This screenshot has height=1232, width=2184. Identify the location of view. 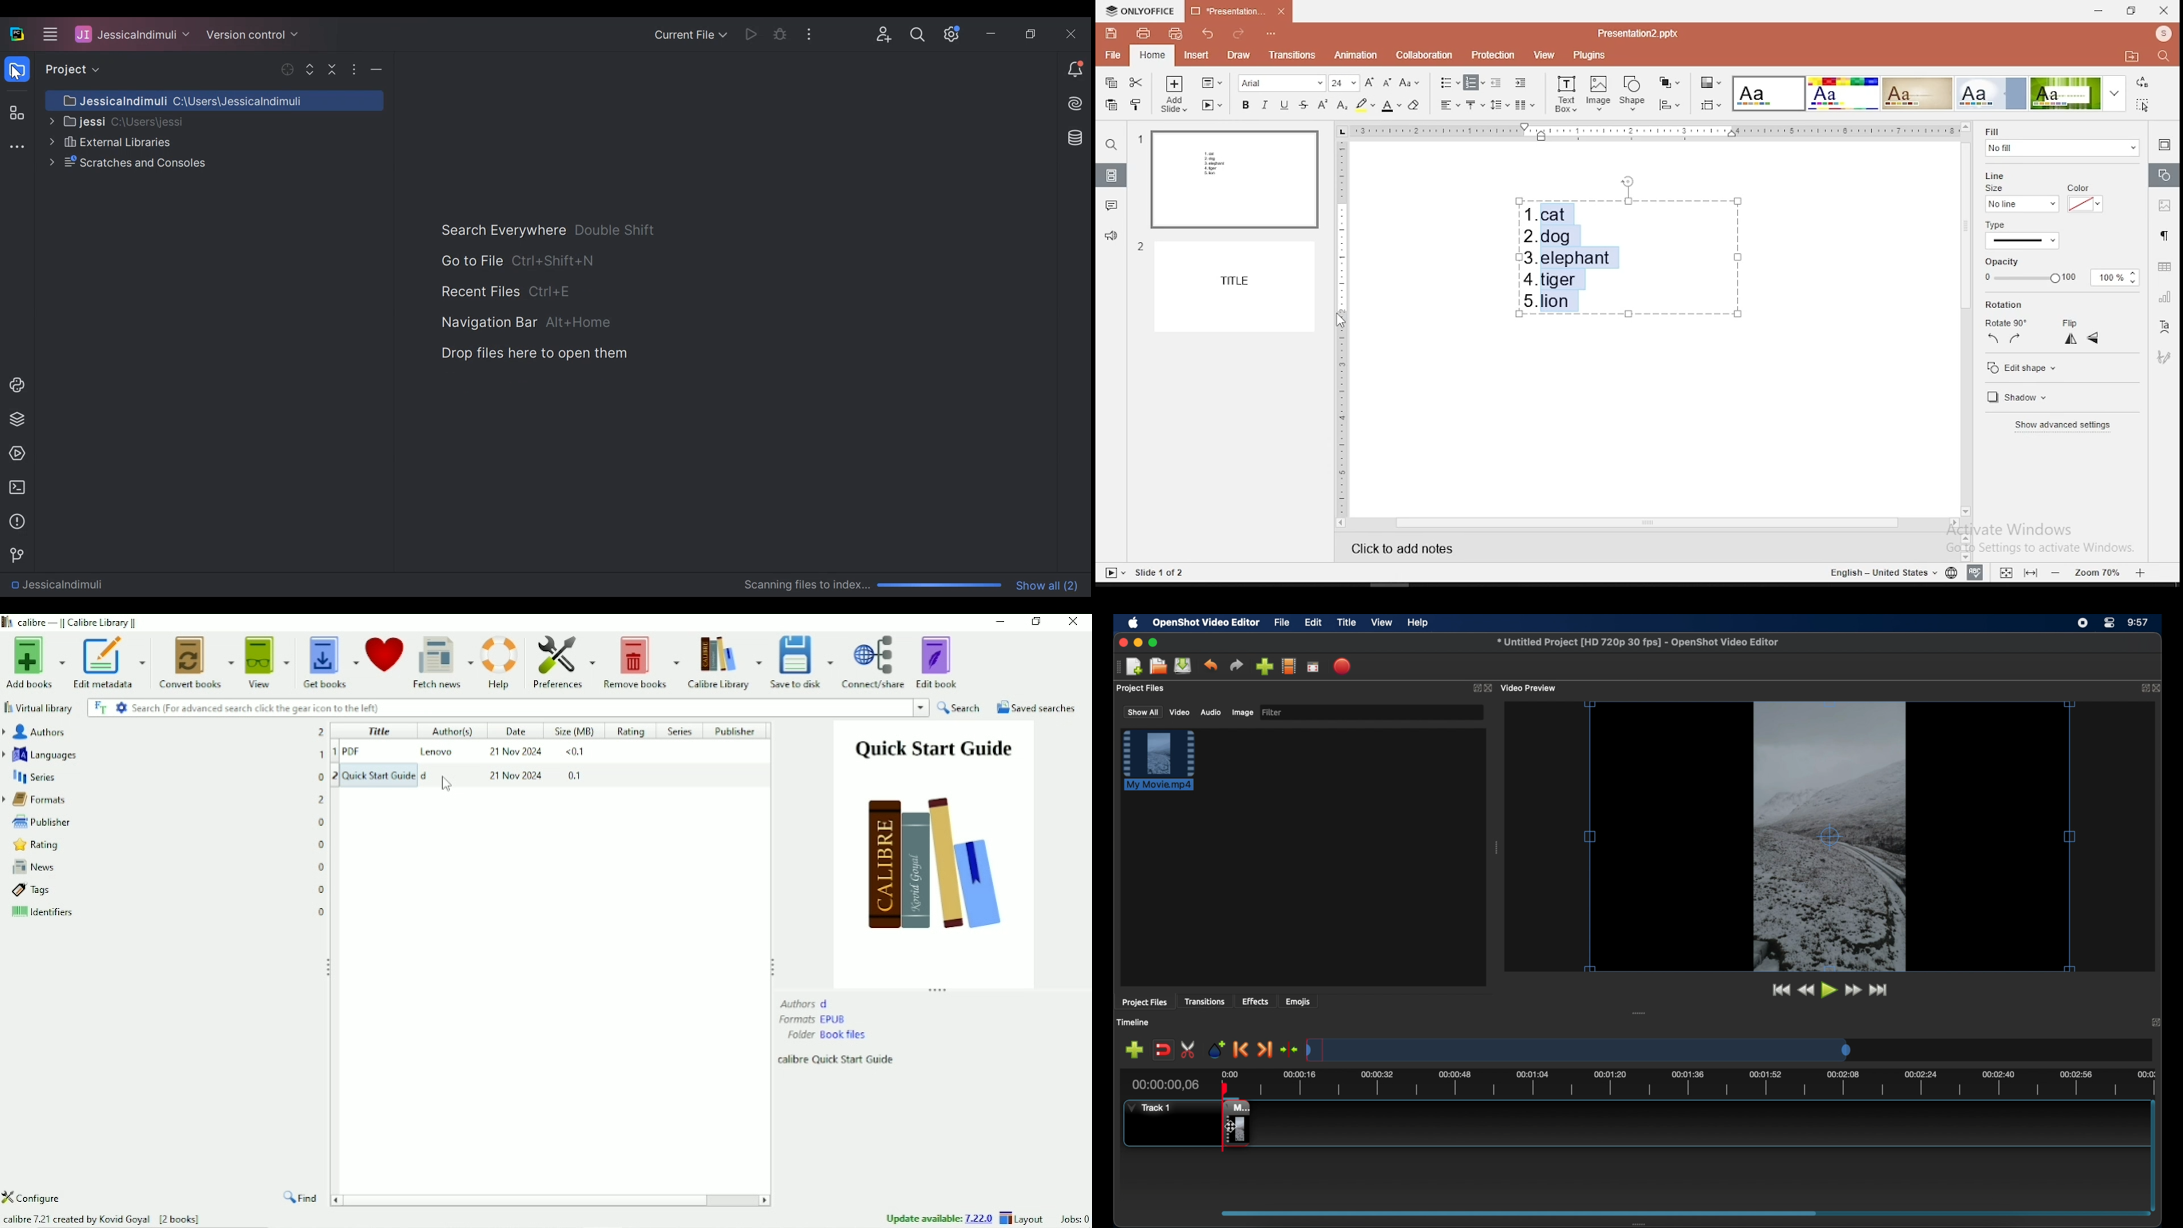
(1541, 55).